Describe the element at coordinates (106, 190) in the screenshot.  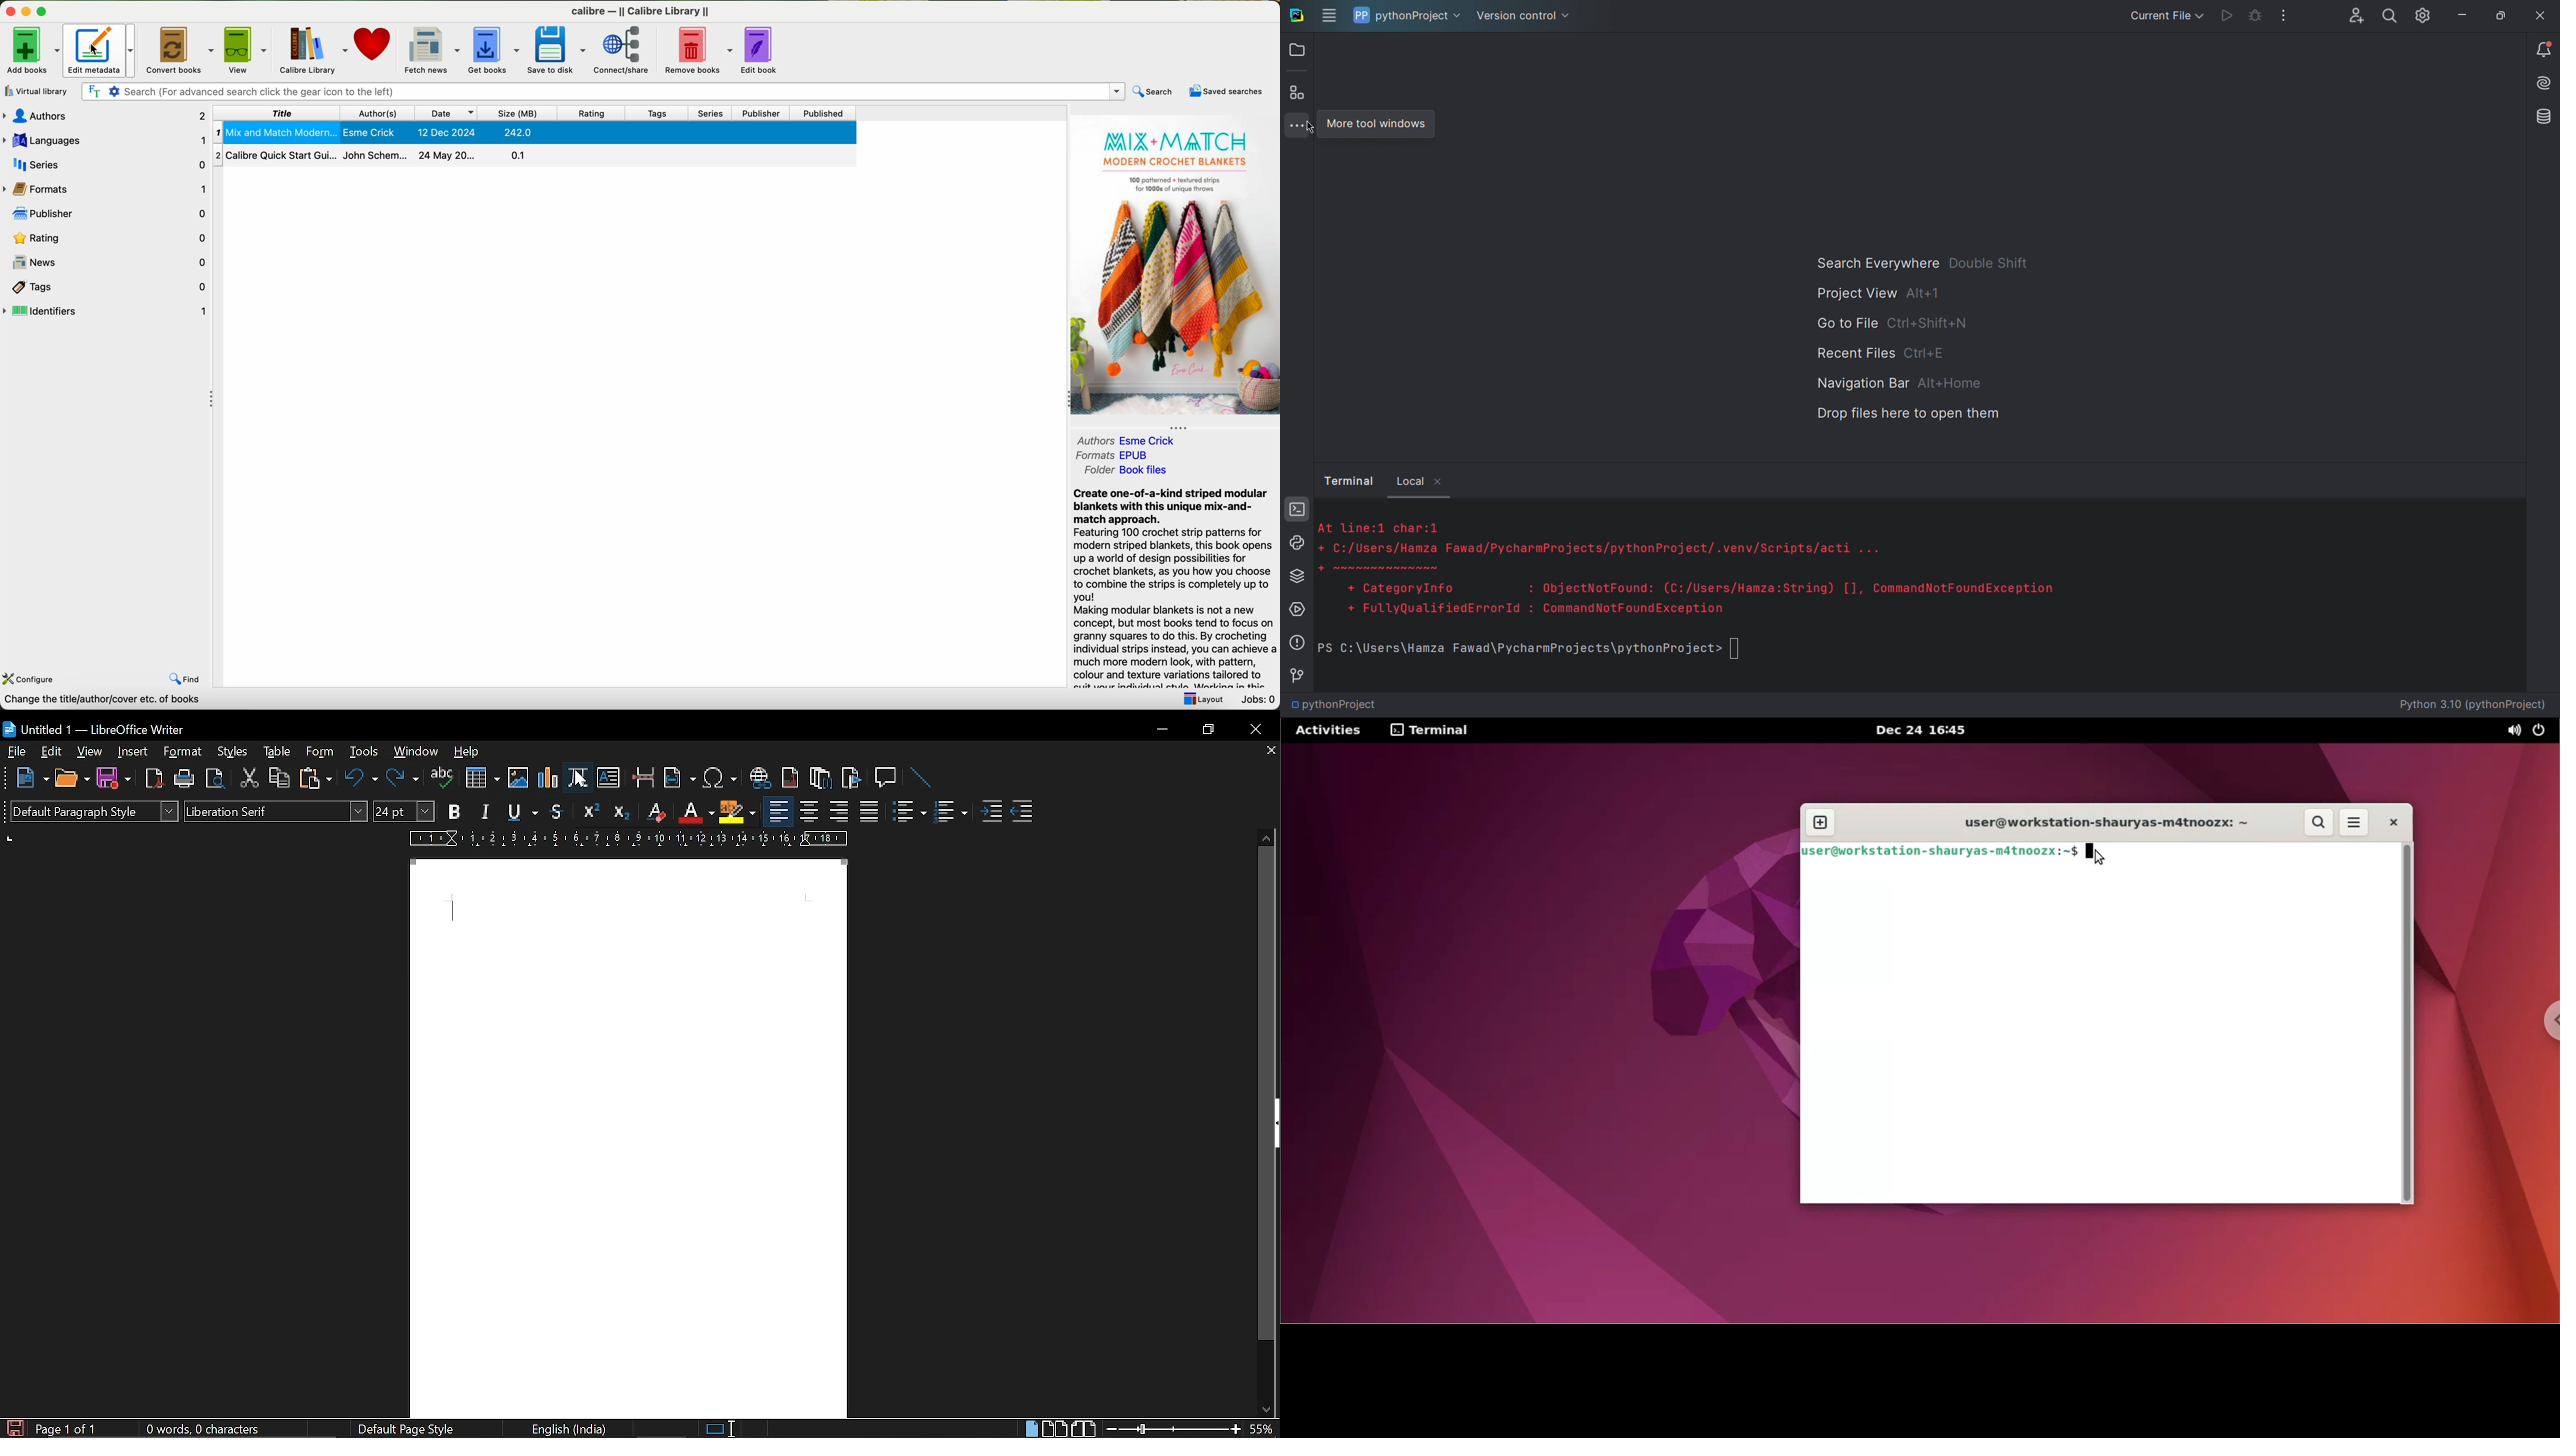
I see `formats` at that location.